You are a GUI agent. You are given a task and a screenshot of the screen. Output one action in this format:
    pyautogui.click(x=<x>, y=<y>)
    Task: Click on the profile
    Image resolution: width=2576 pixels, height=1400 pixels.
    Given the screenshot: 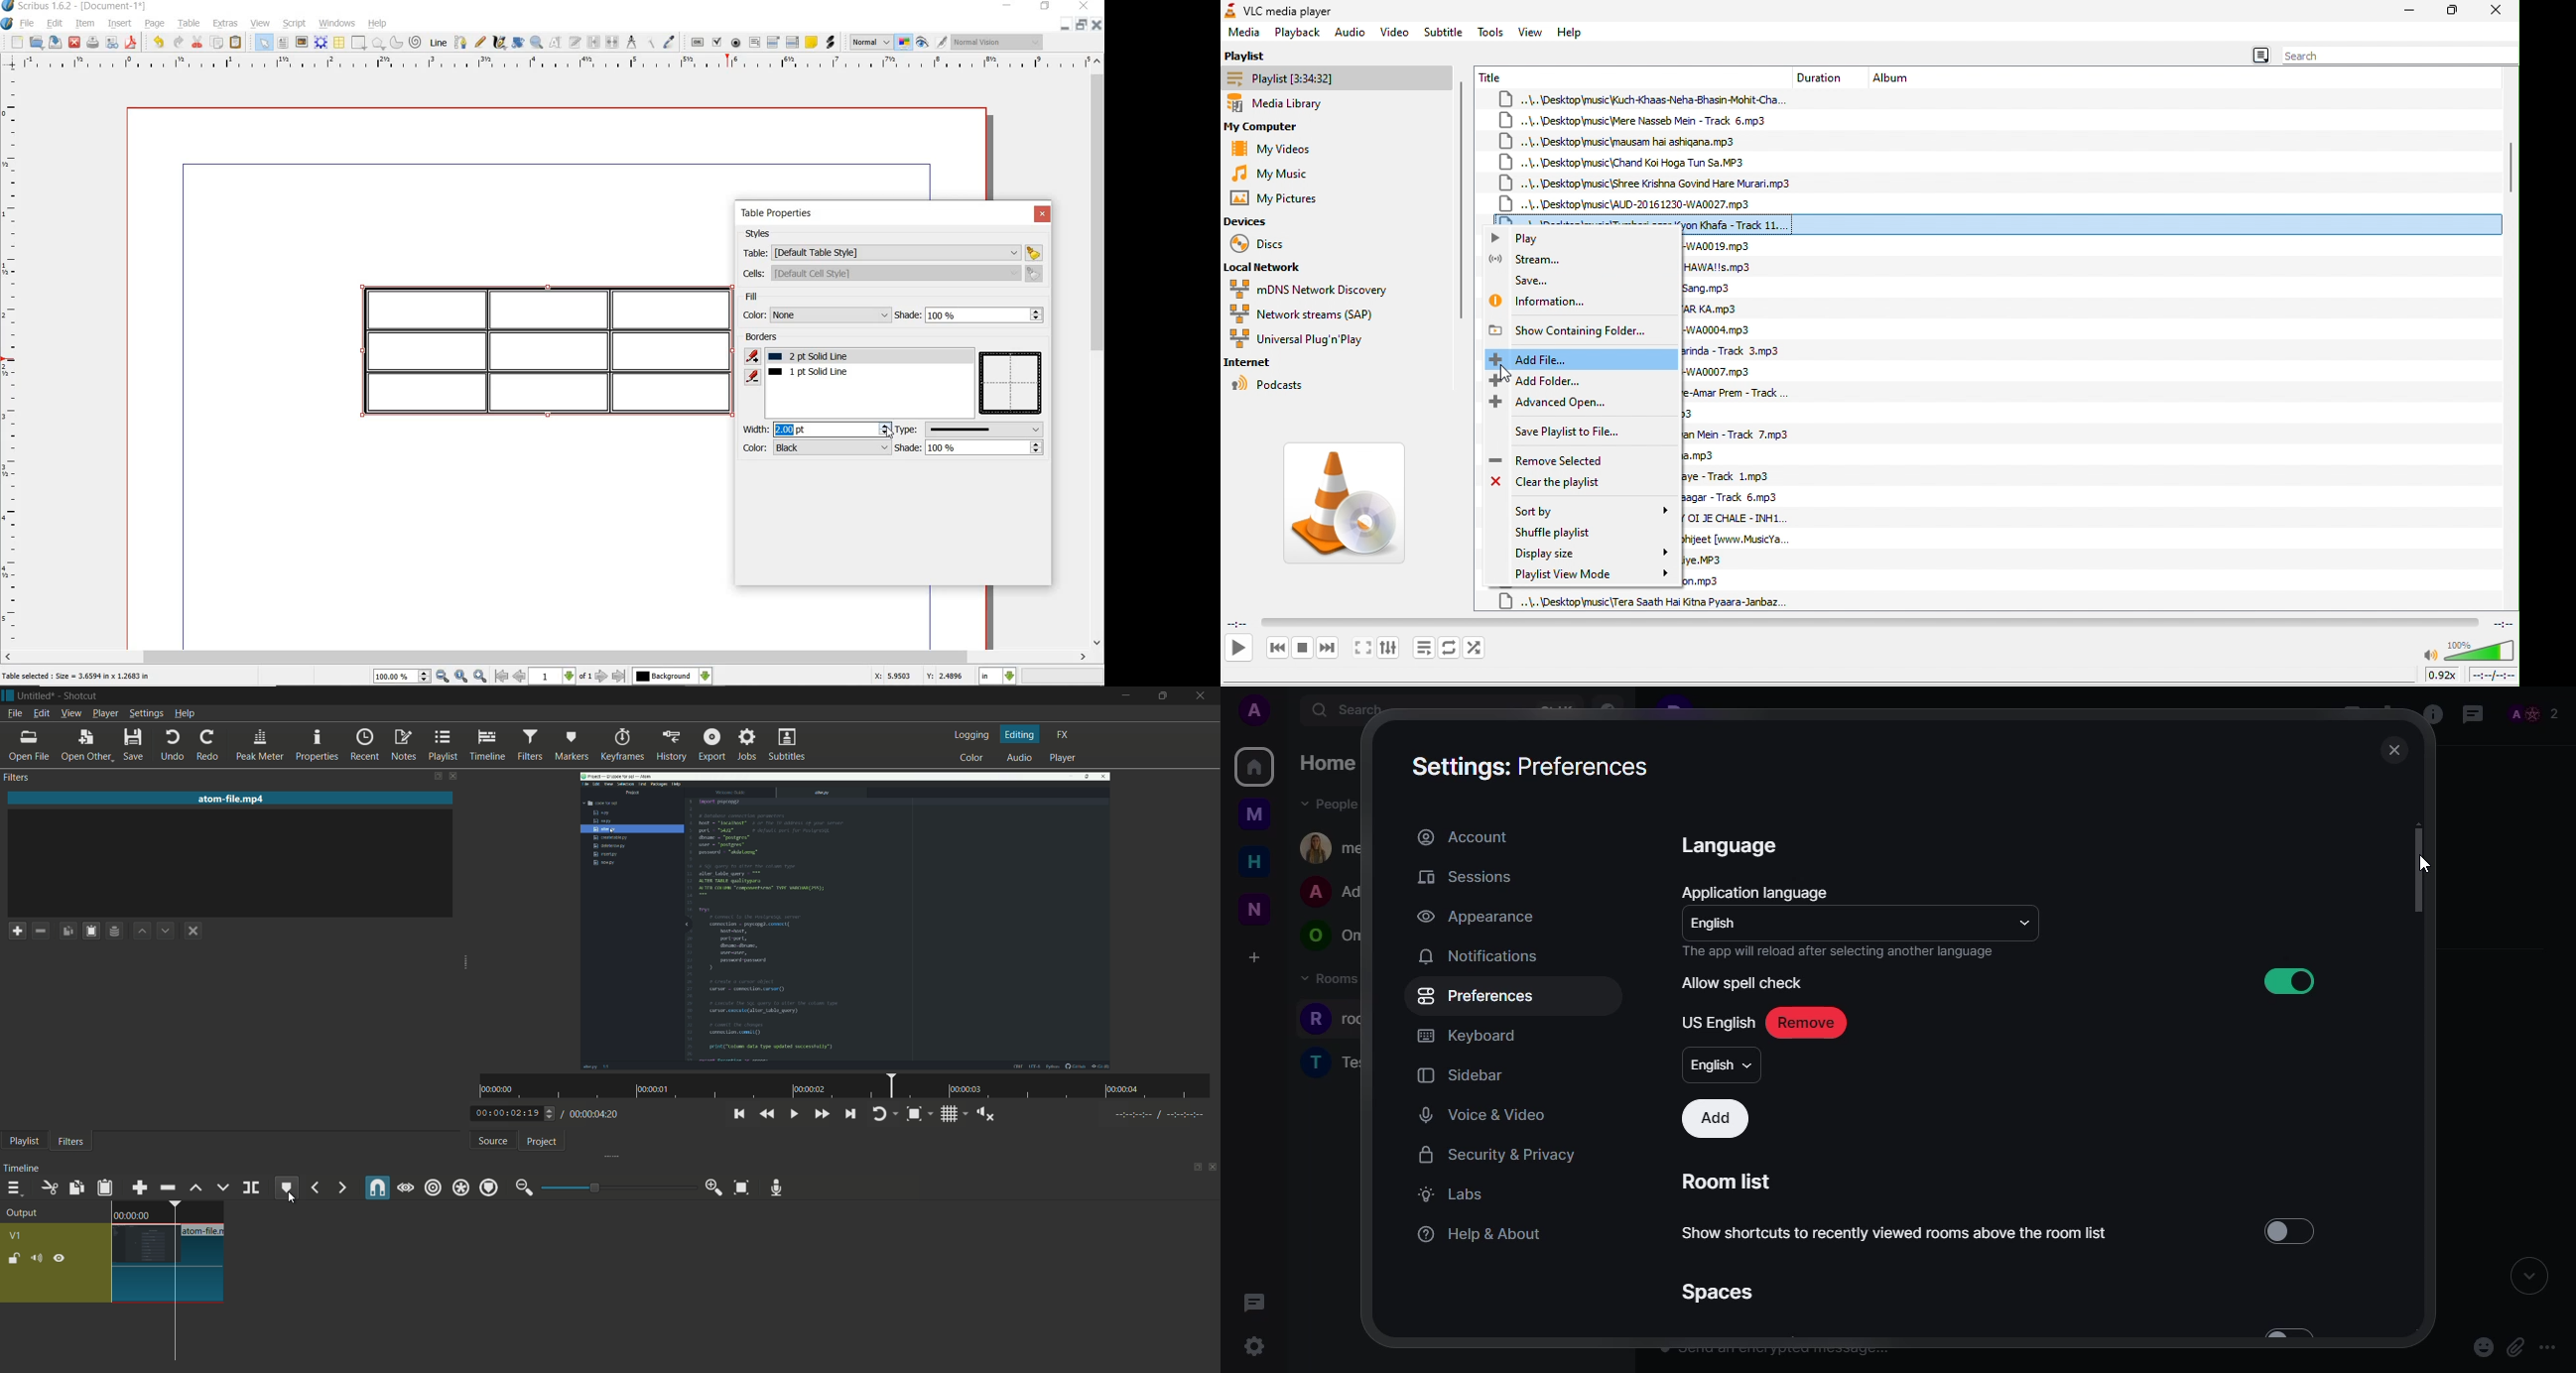 What is the action you would take?
    pyautogui.click(x=1255, y=710)
    